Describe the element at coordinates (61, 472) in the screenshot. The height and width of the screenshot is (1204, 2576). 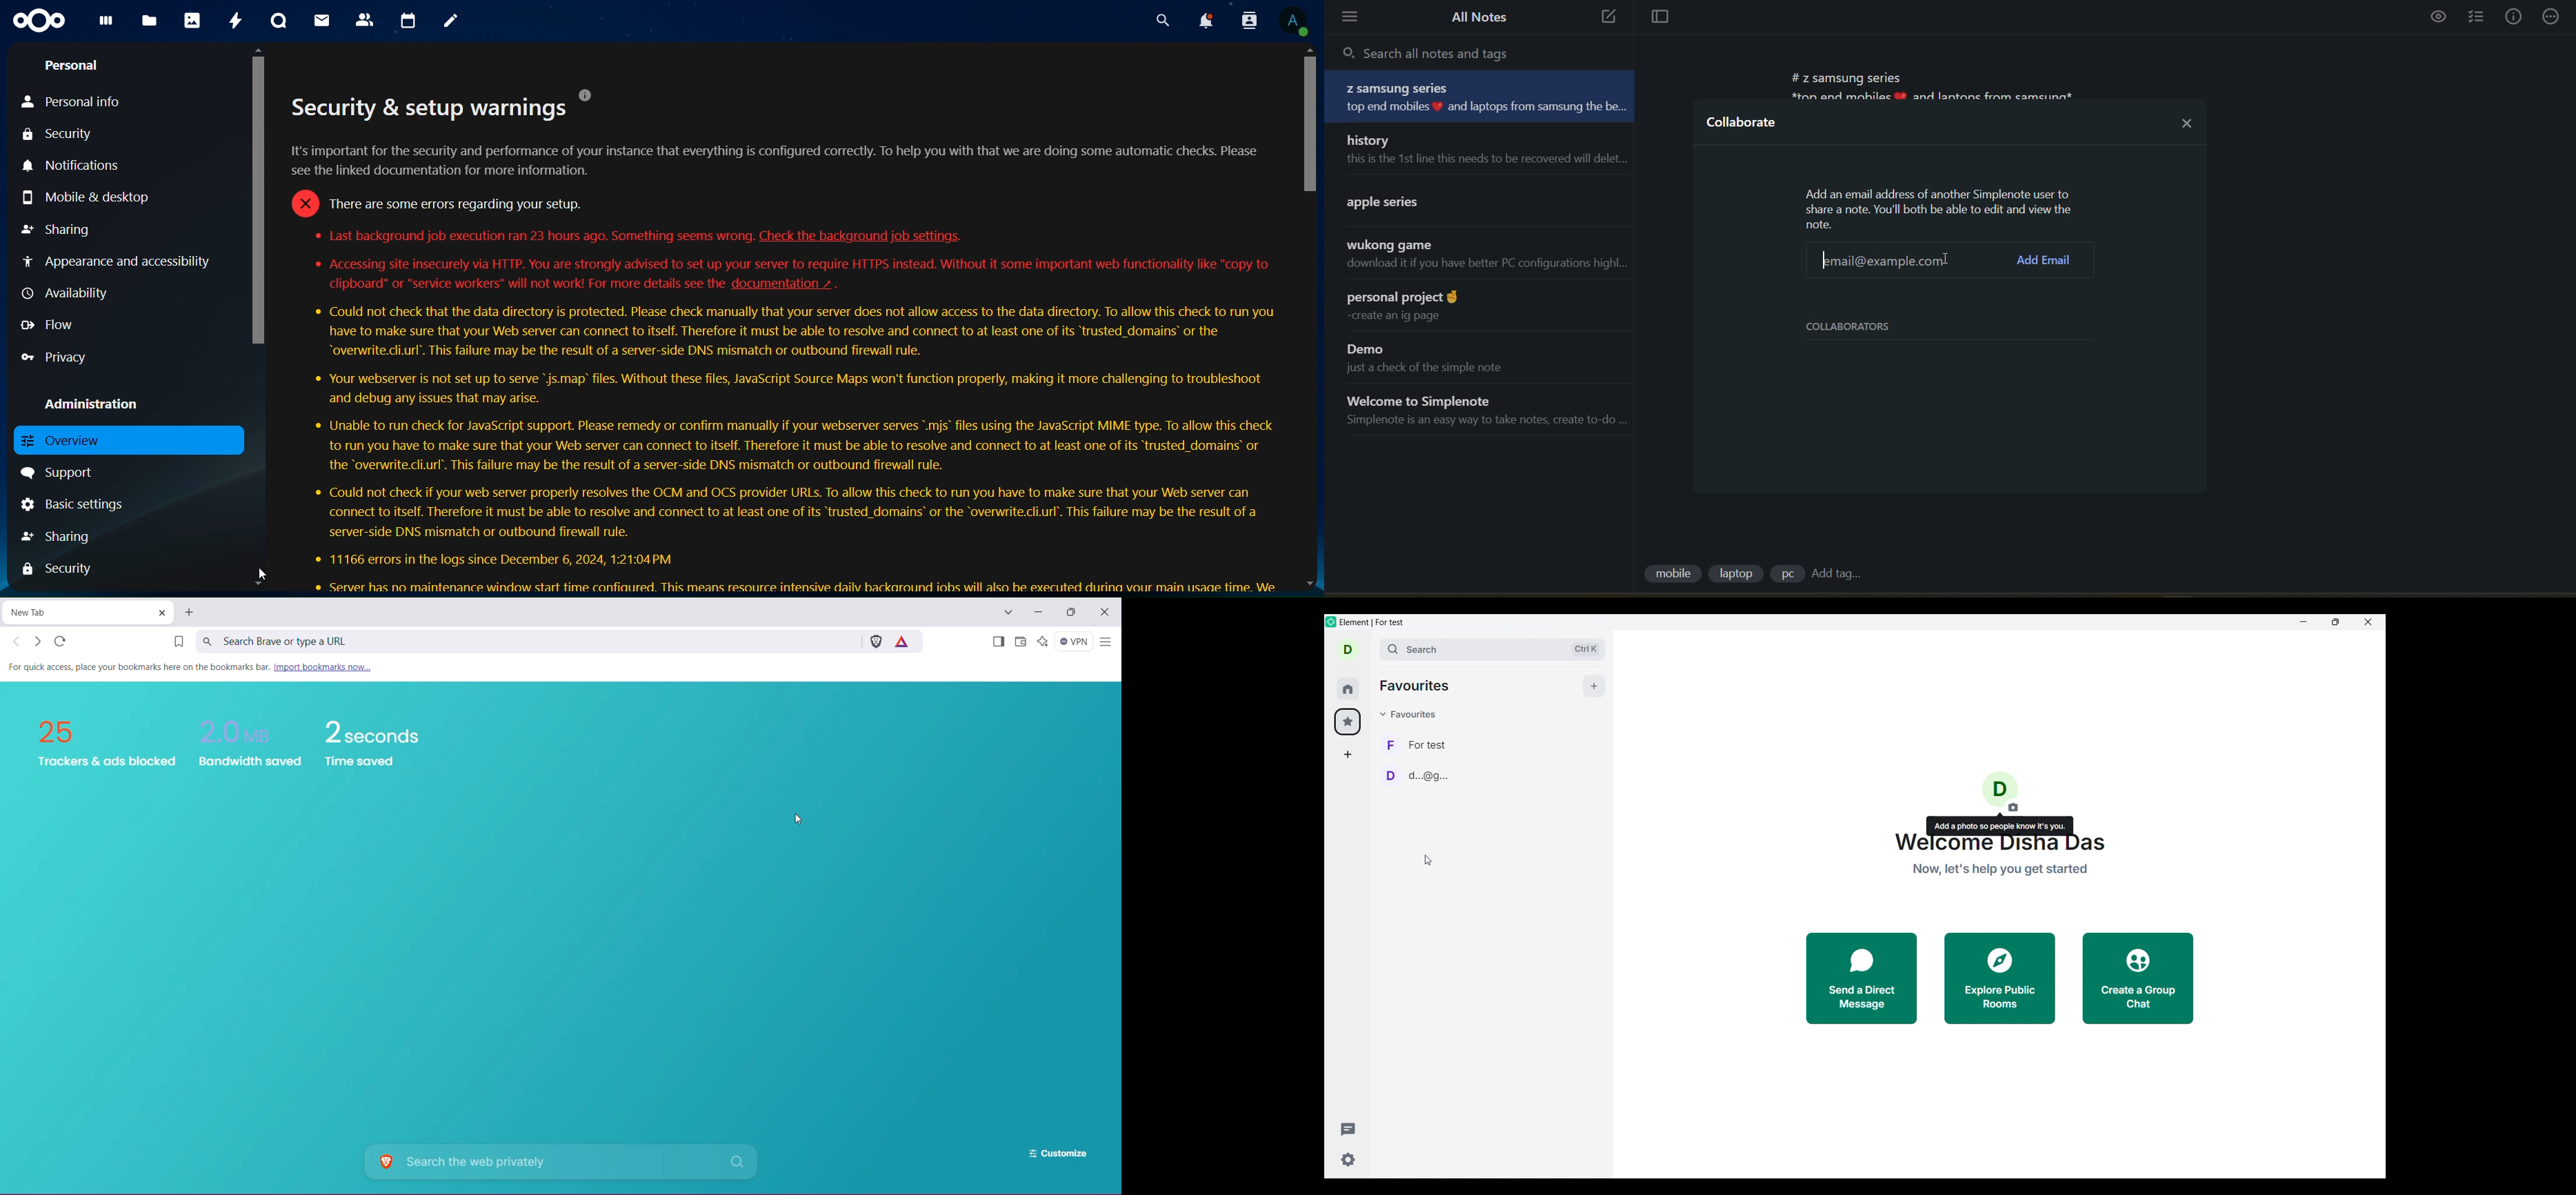
I see `support` at that location.